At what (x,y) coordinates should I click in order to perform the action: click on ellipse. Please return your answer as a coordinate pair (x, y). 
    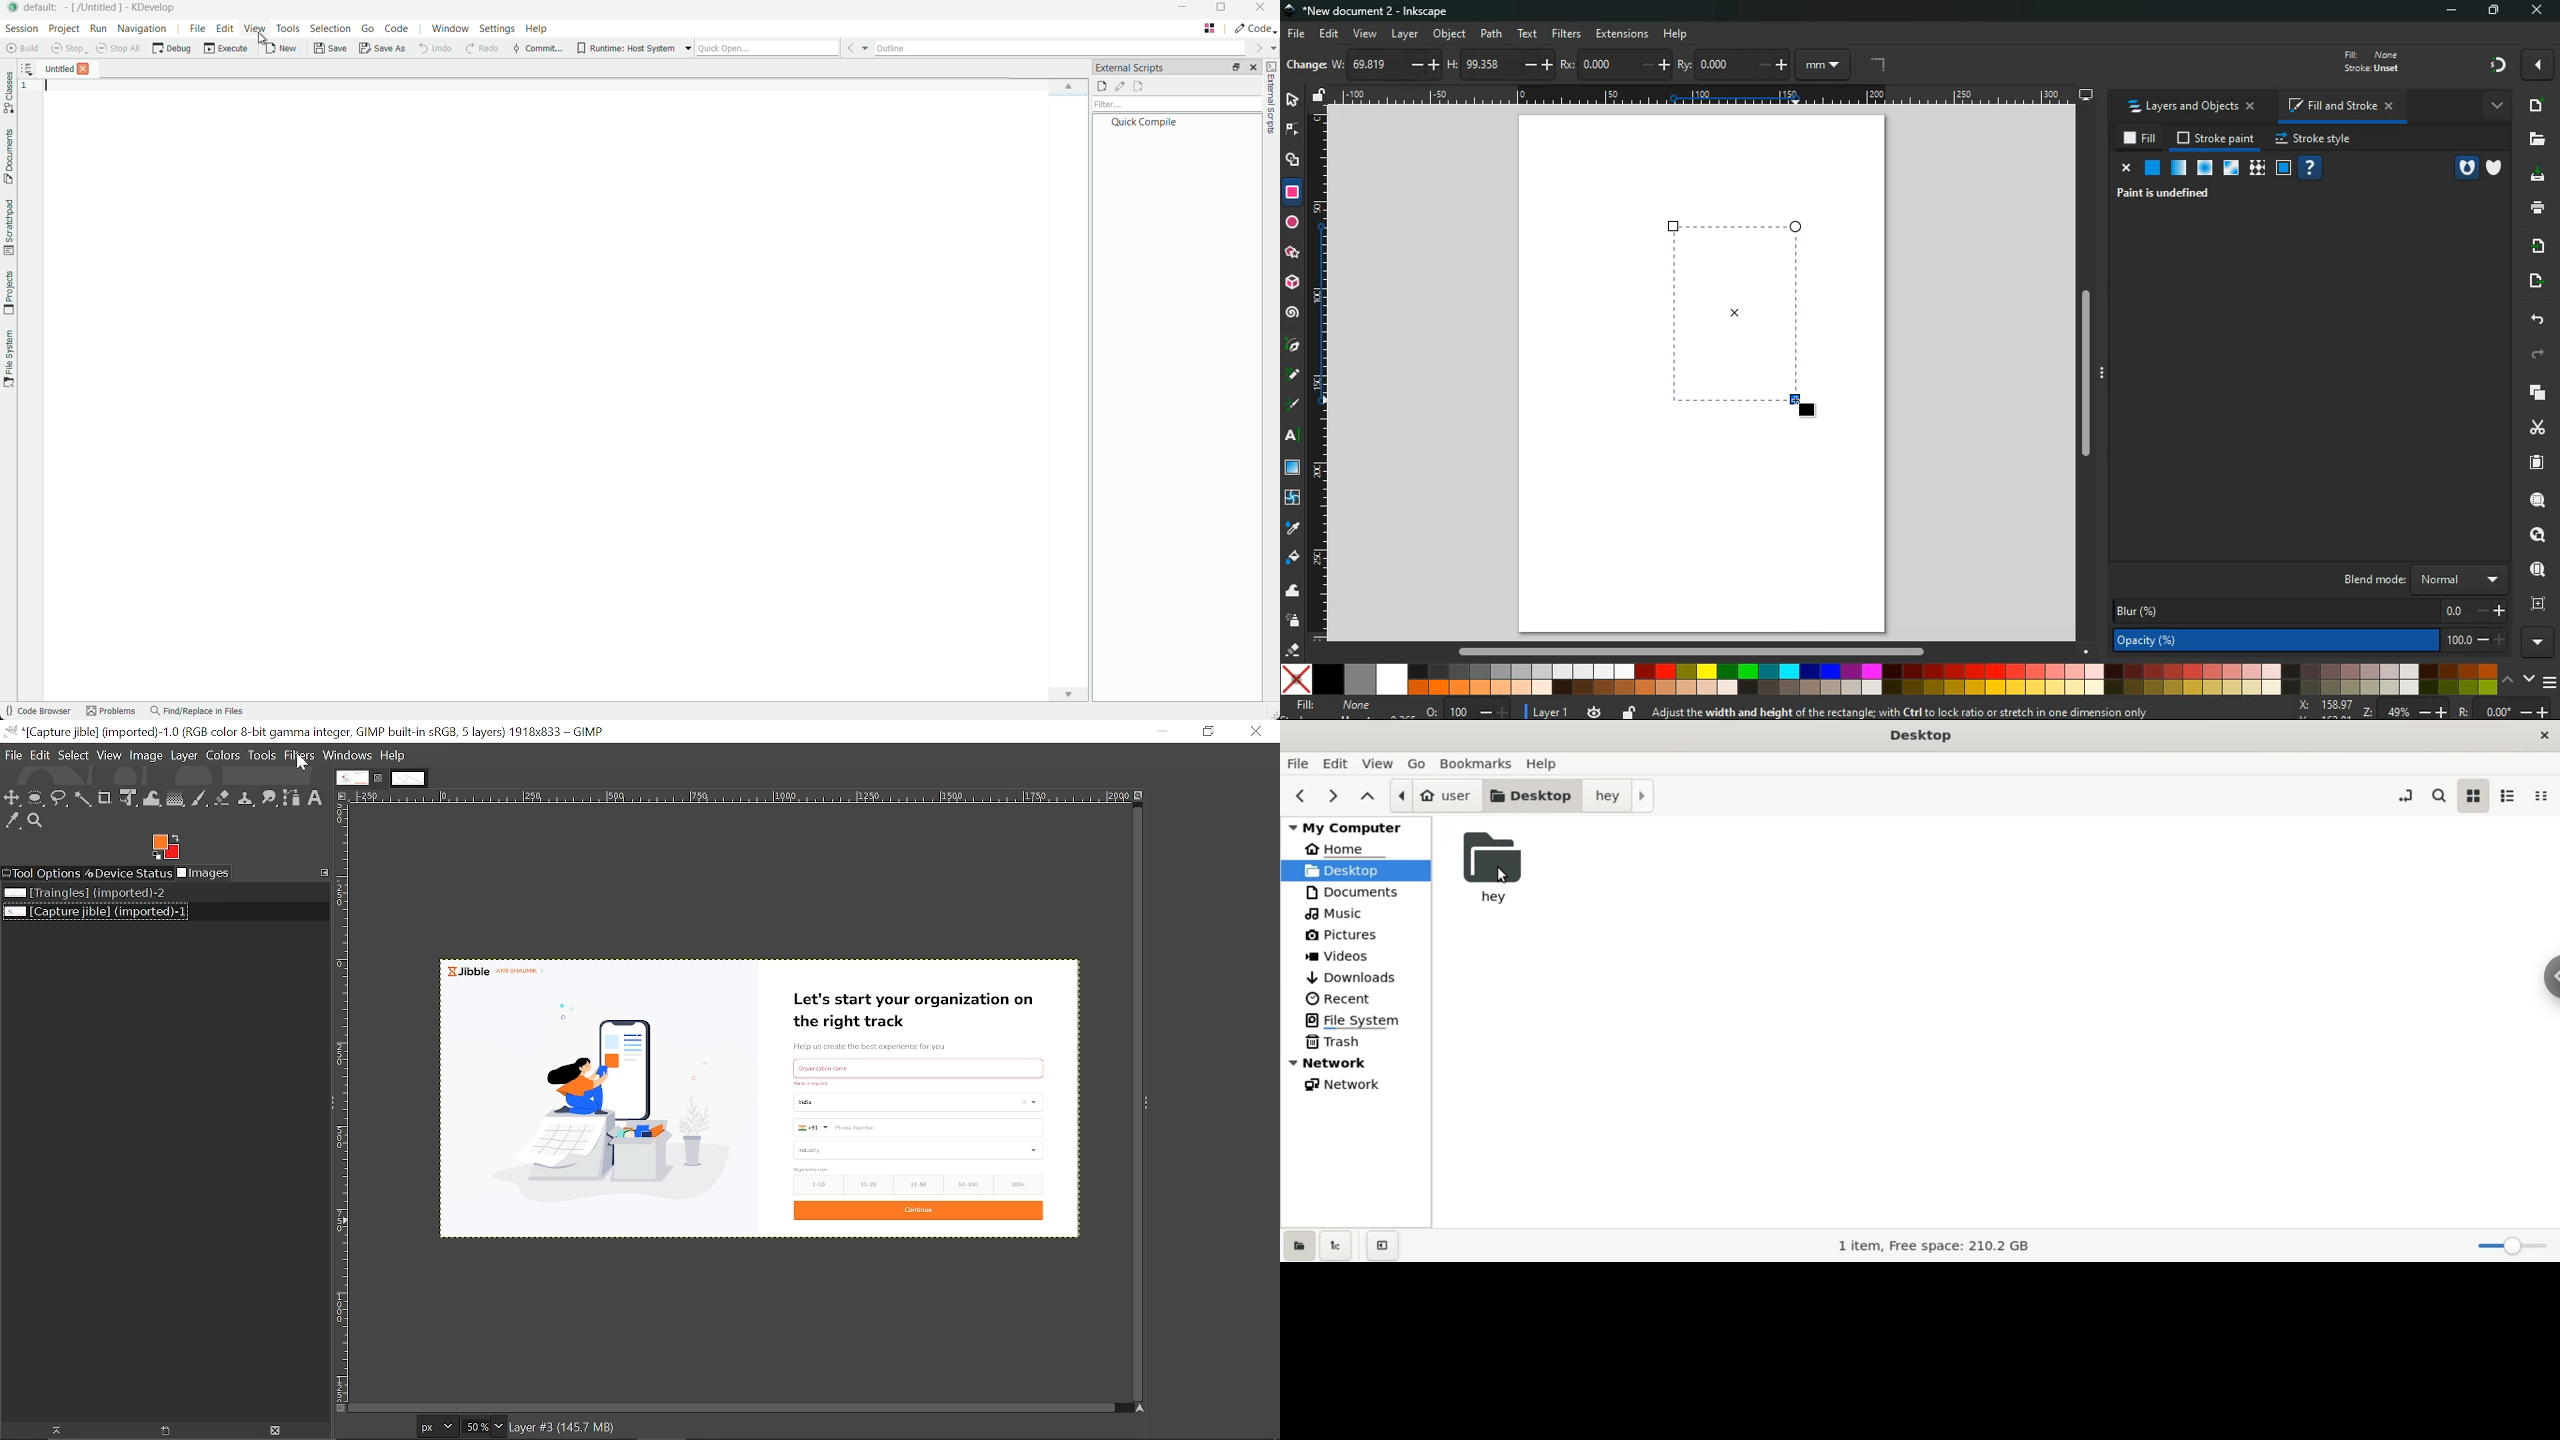
    Looking at the image, I should click on (1290, 221).